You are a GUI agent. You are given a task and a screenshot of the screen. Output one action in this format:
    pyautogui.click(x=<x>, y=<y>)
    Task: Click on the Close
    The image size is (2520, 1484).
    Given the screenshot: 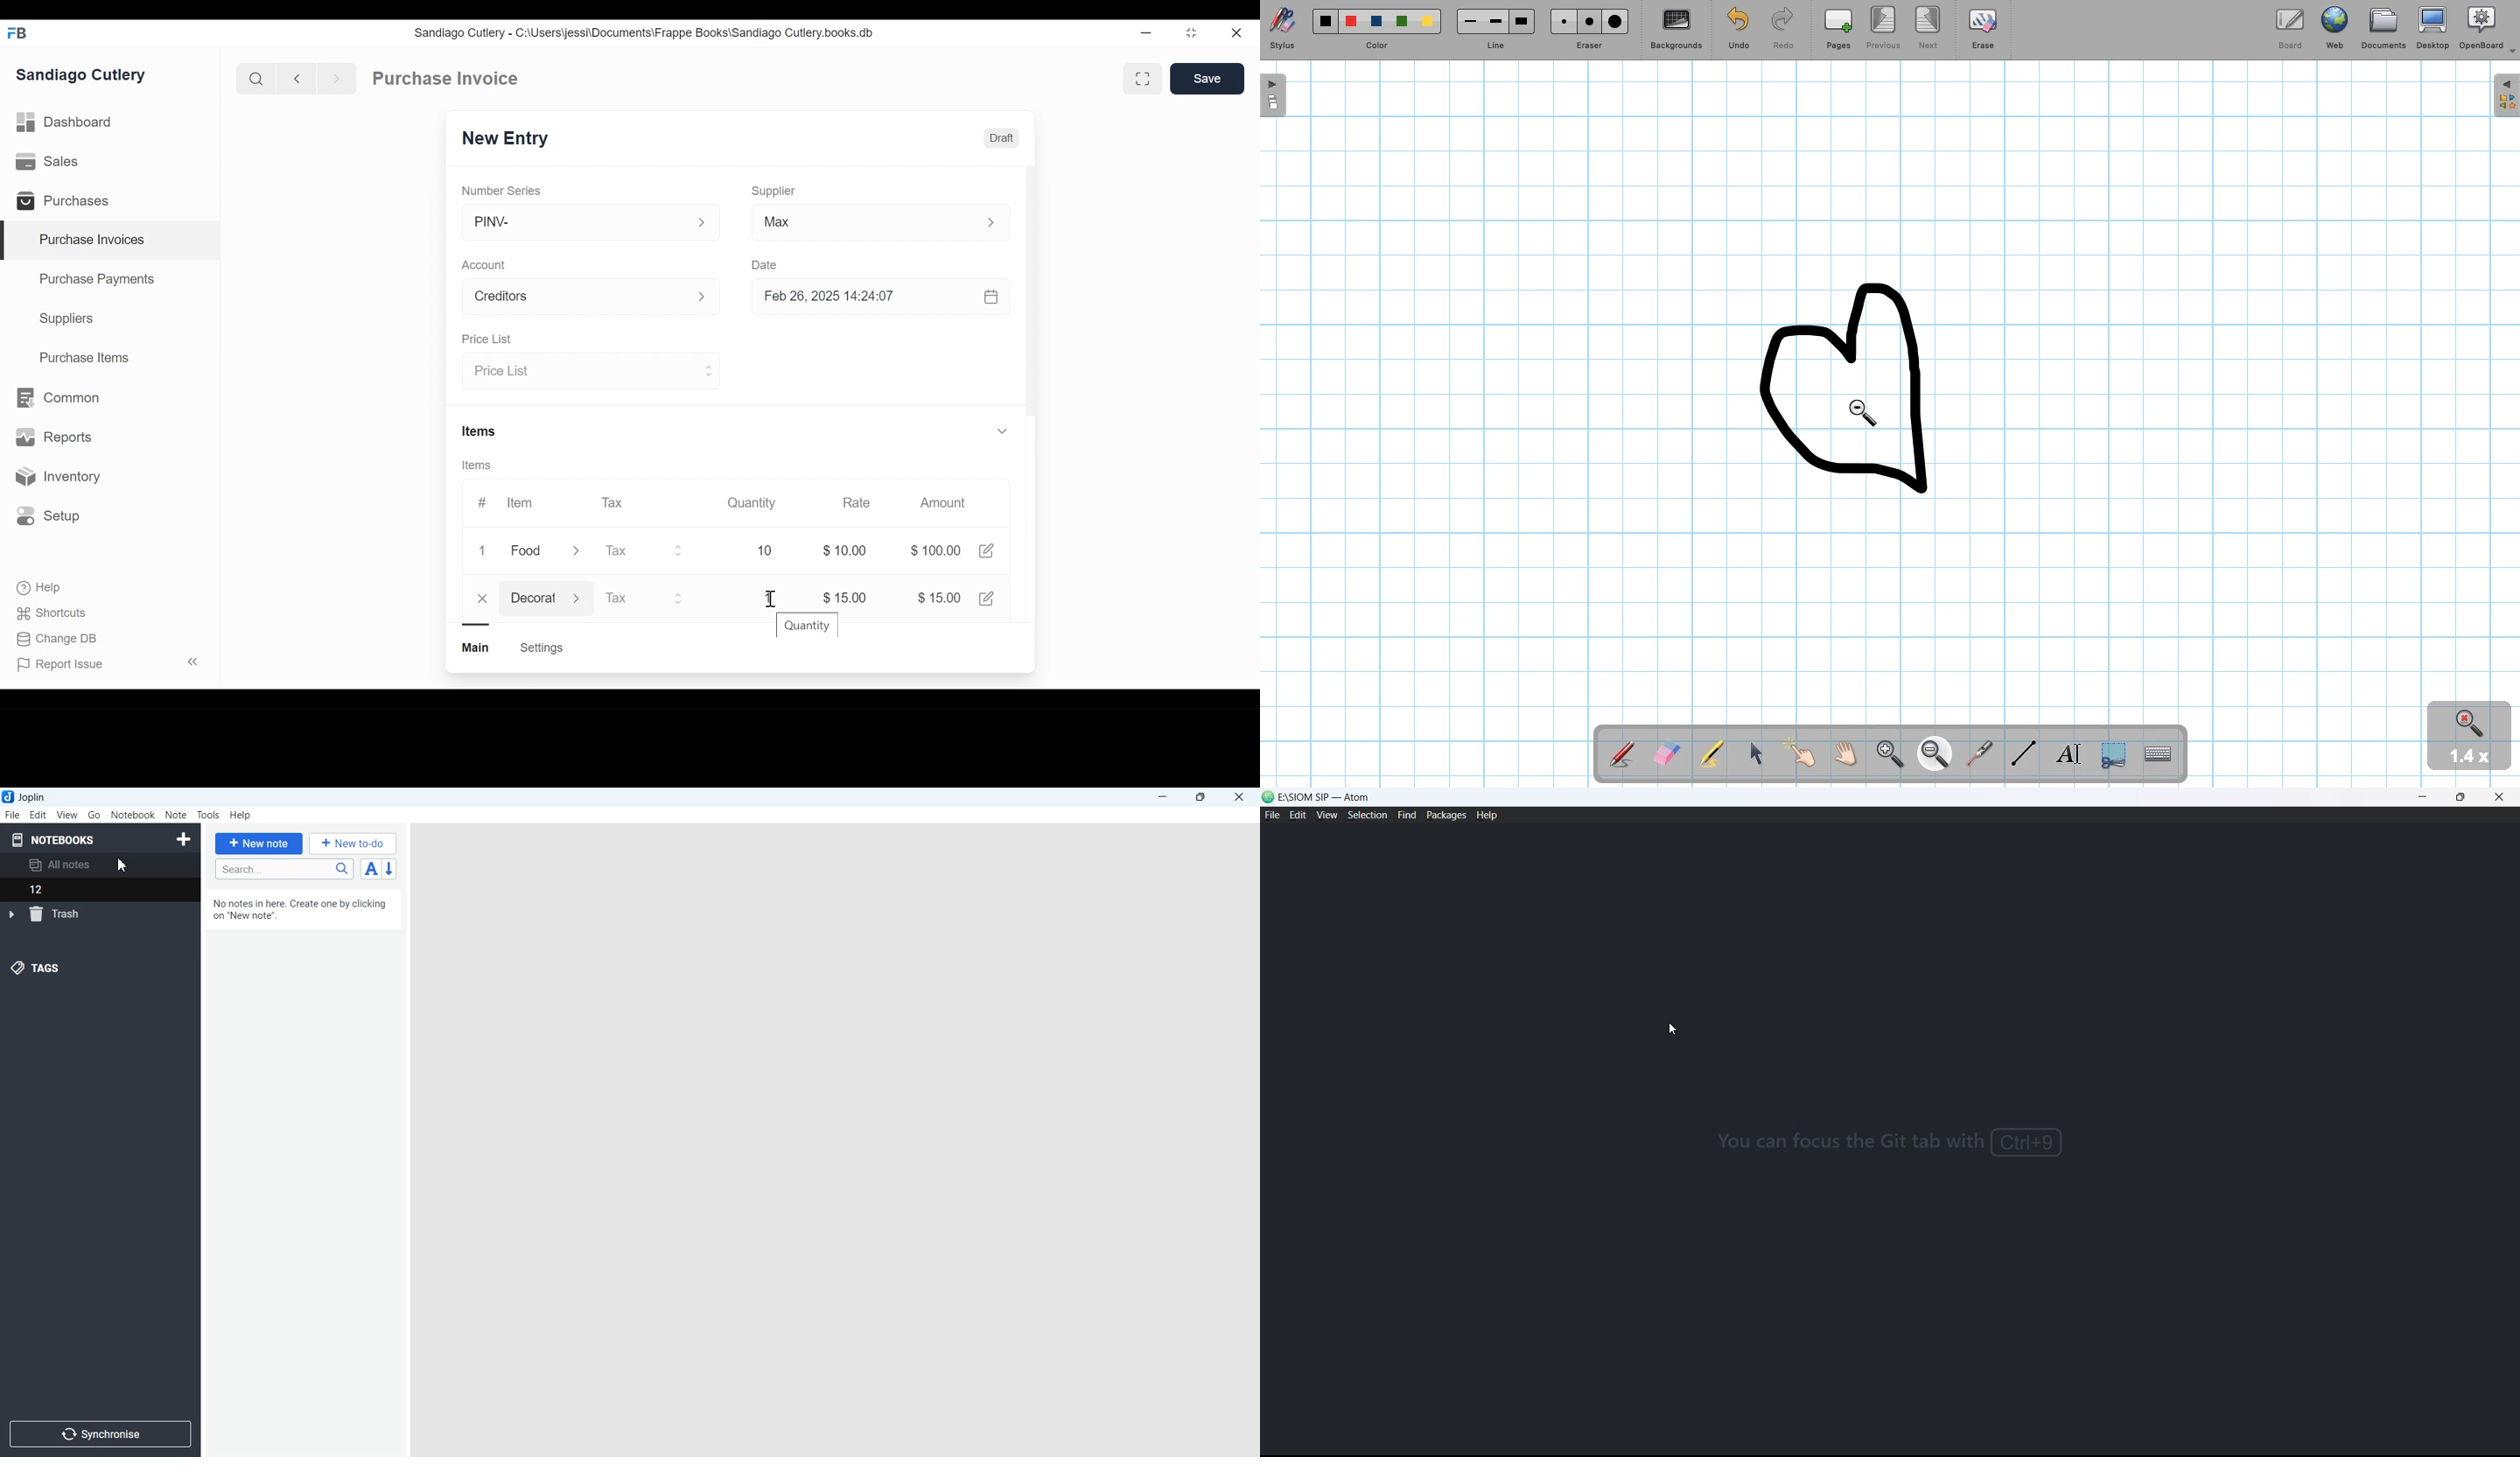 What is the action you would take?
    pyautogui.click(x=1238, y=797)
    